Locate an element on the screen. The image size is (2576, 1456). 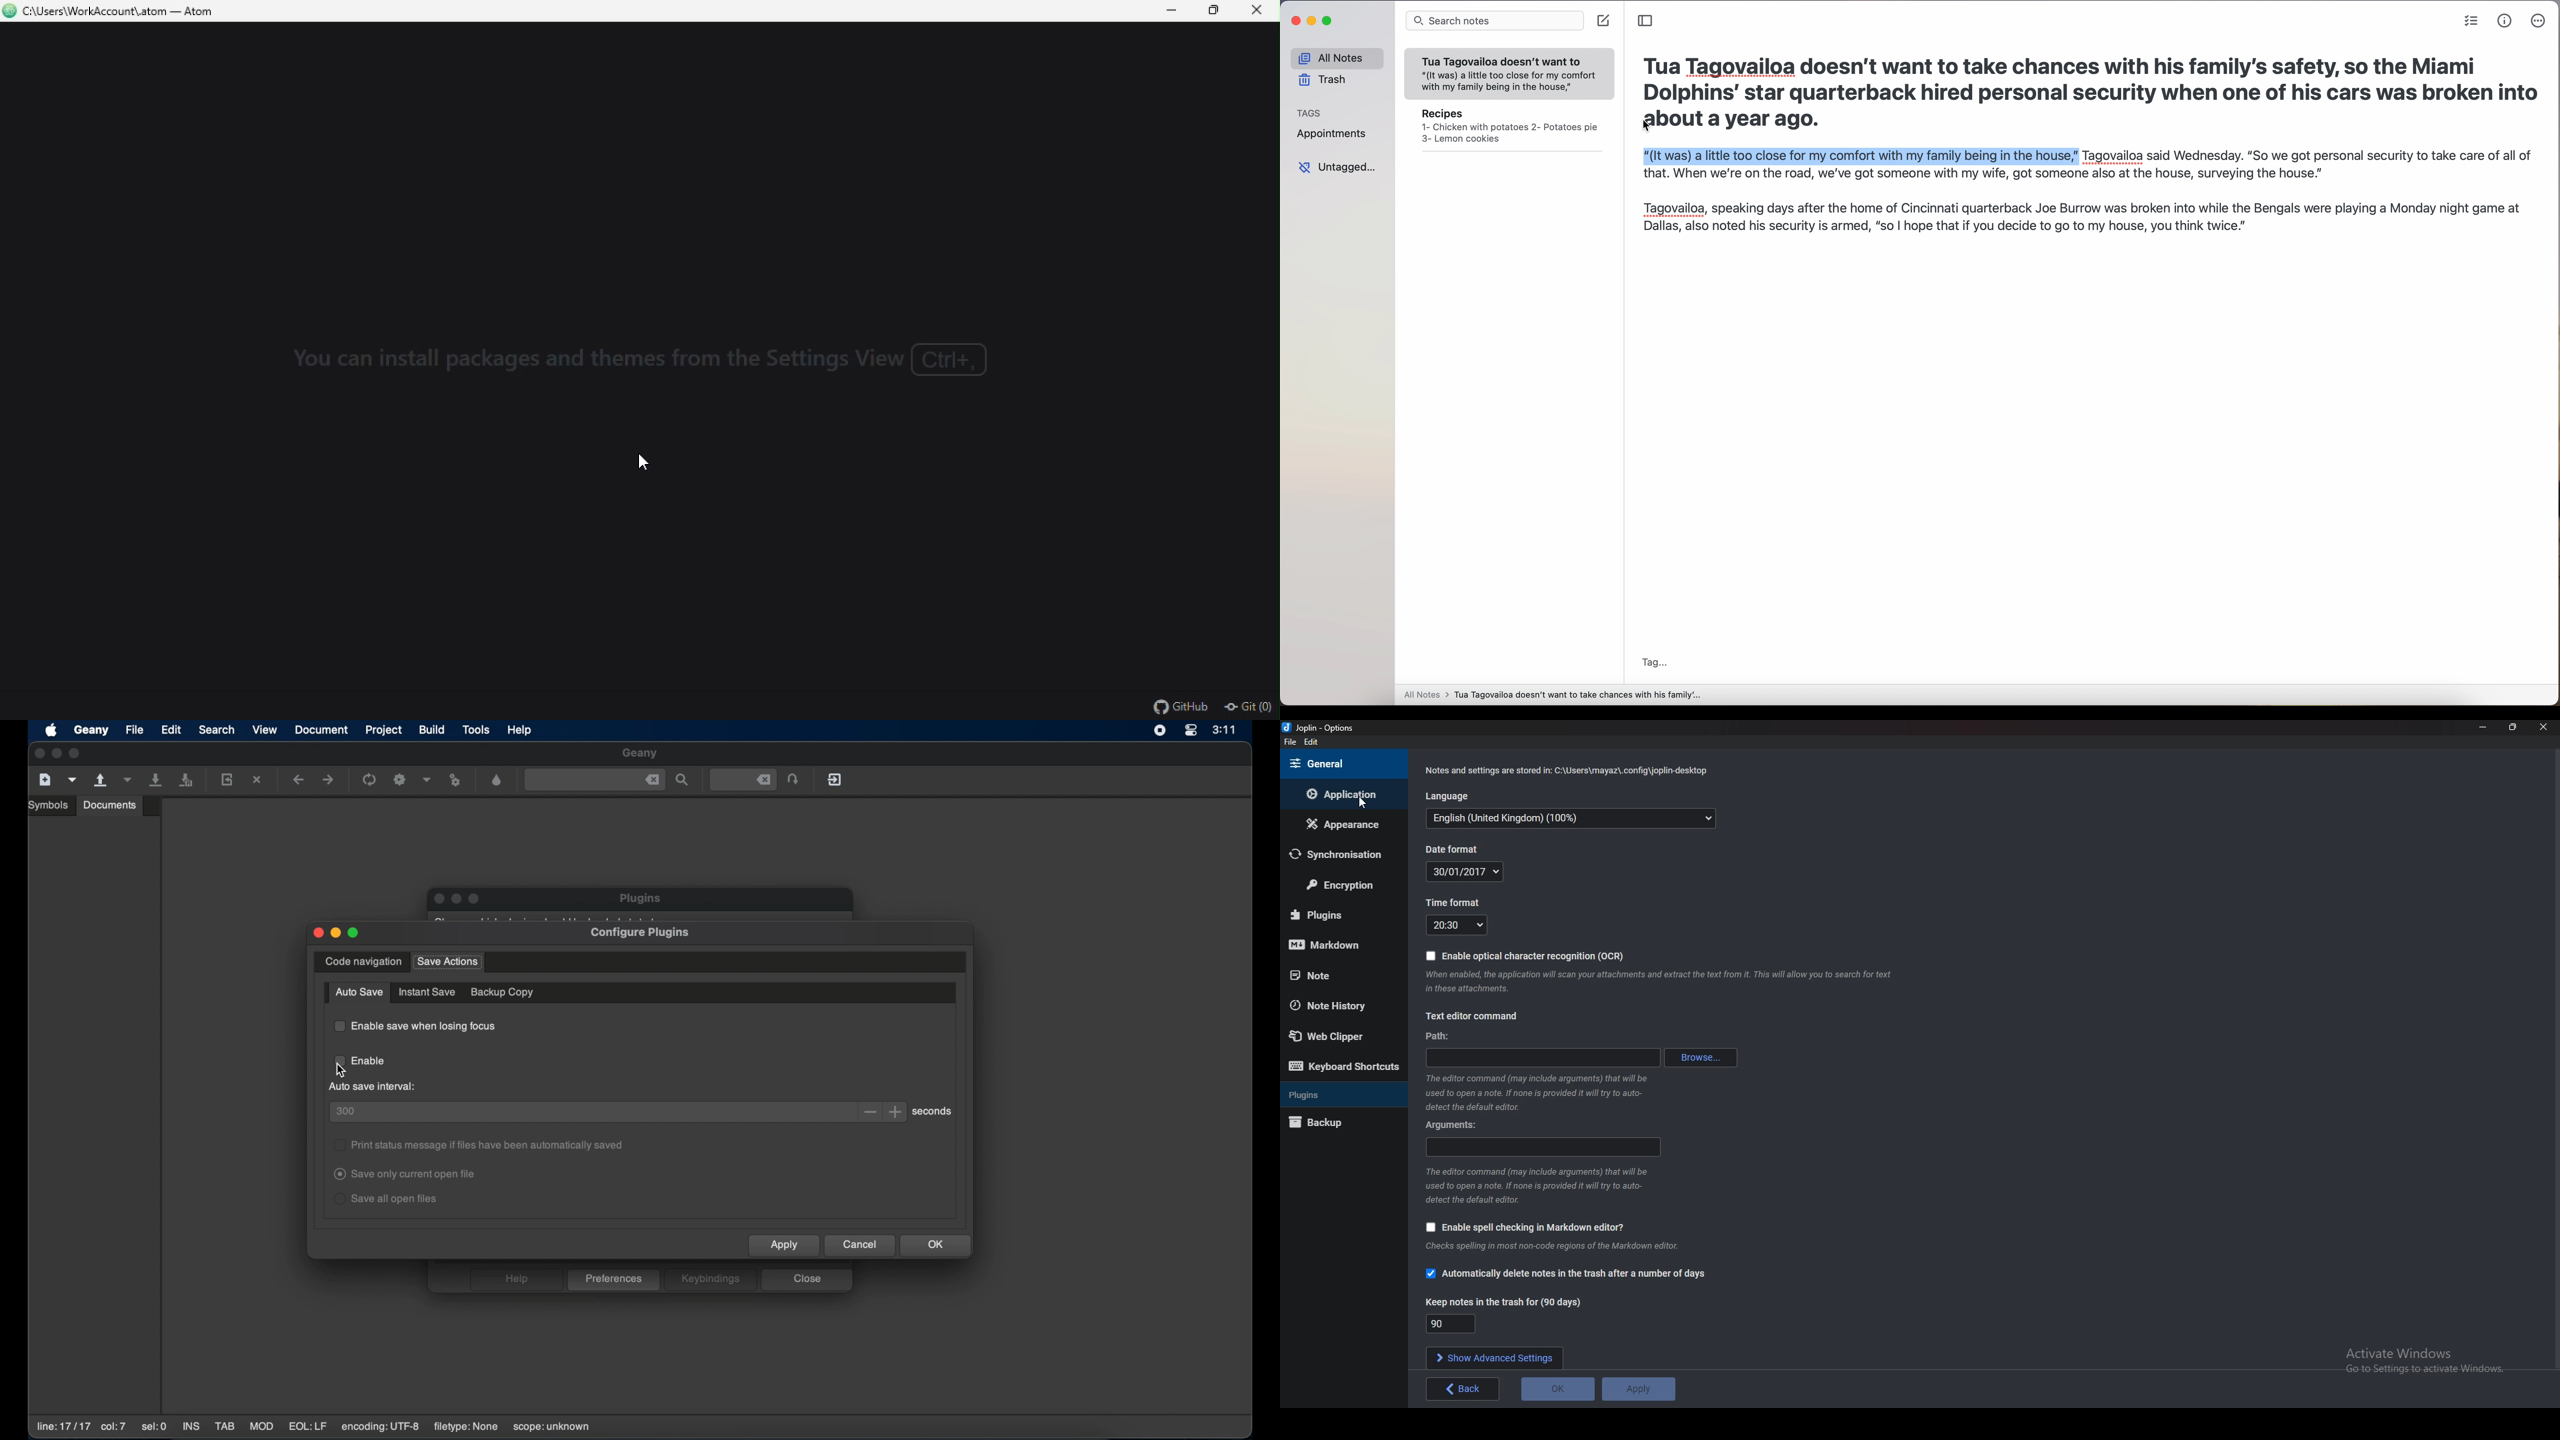
Minimize is located at coordinates (2483, 727).